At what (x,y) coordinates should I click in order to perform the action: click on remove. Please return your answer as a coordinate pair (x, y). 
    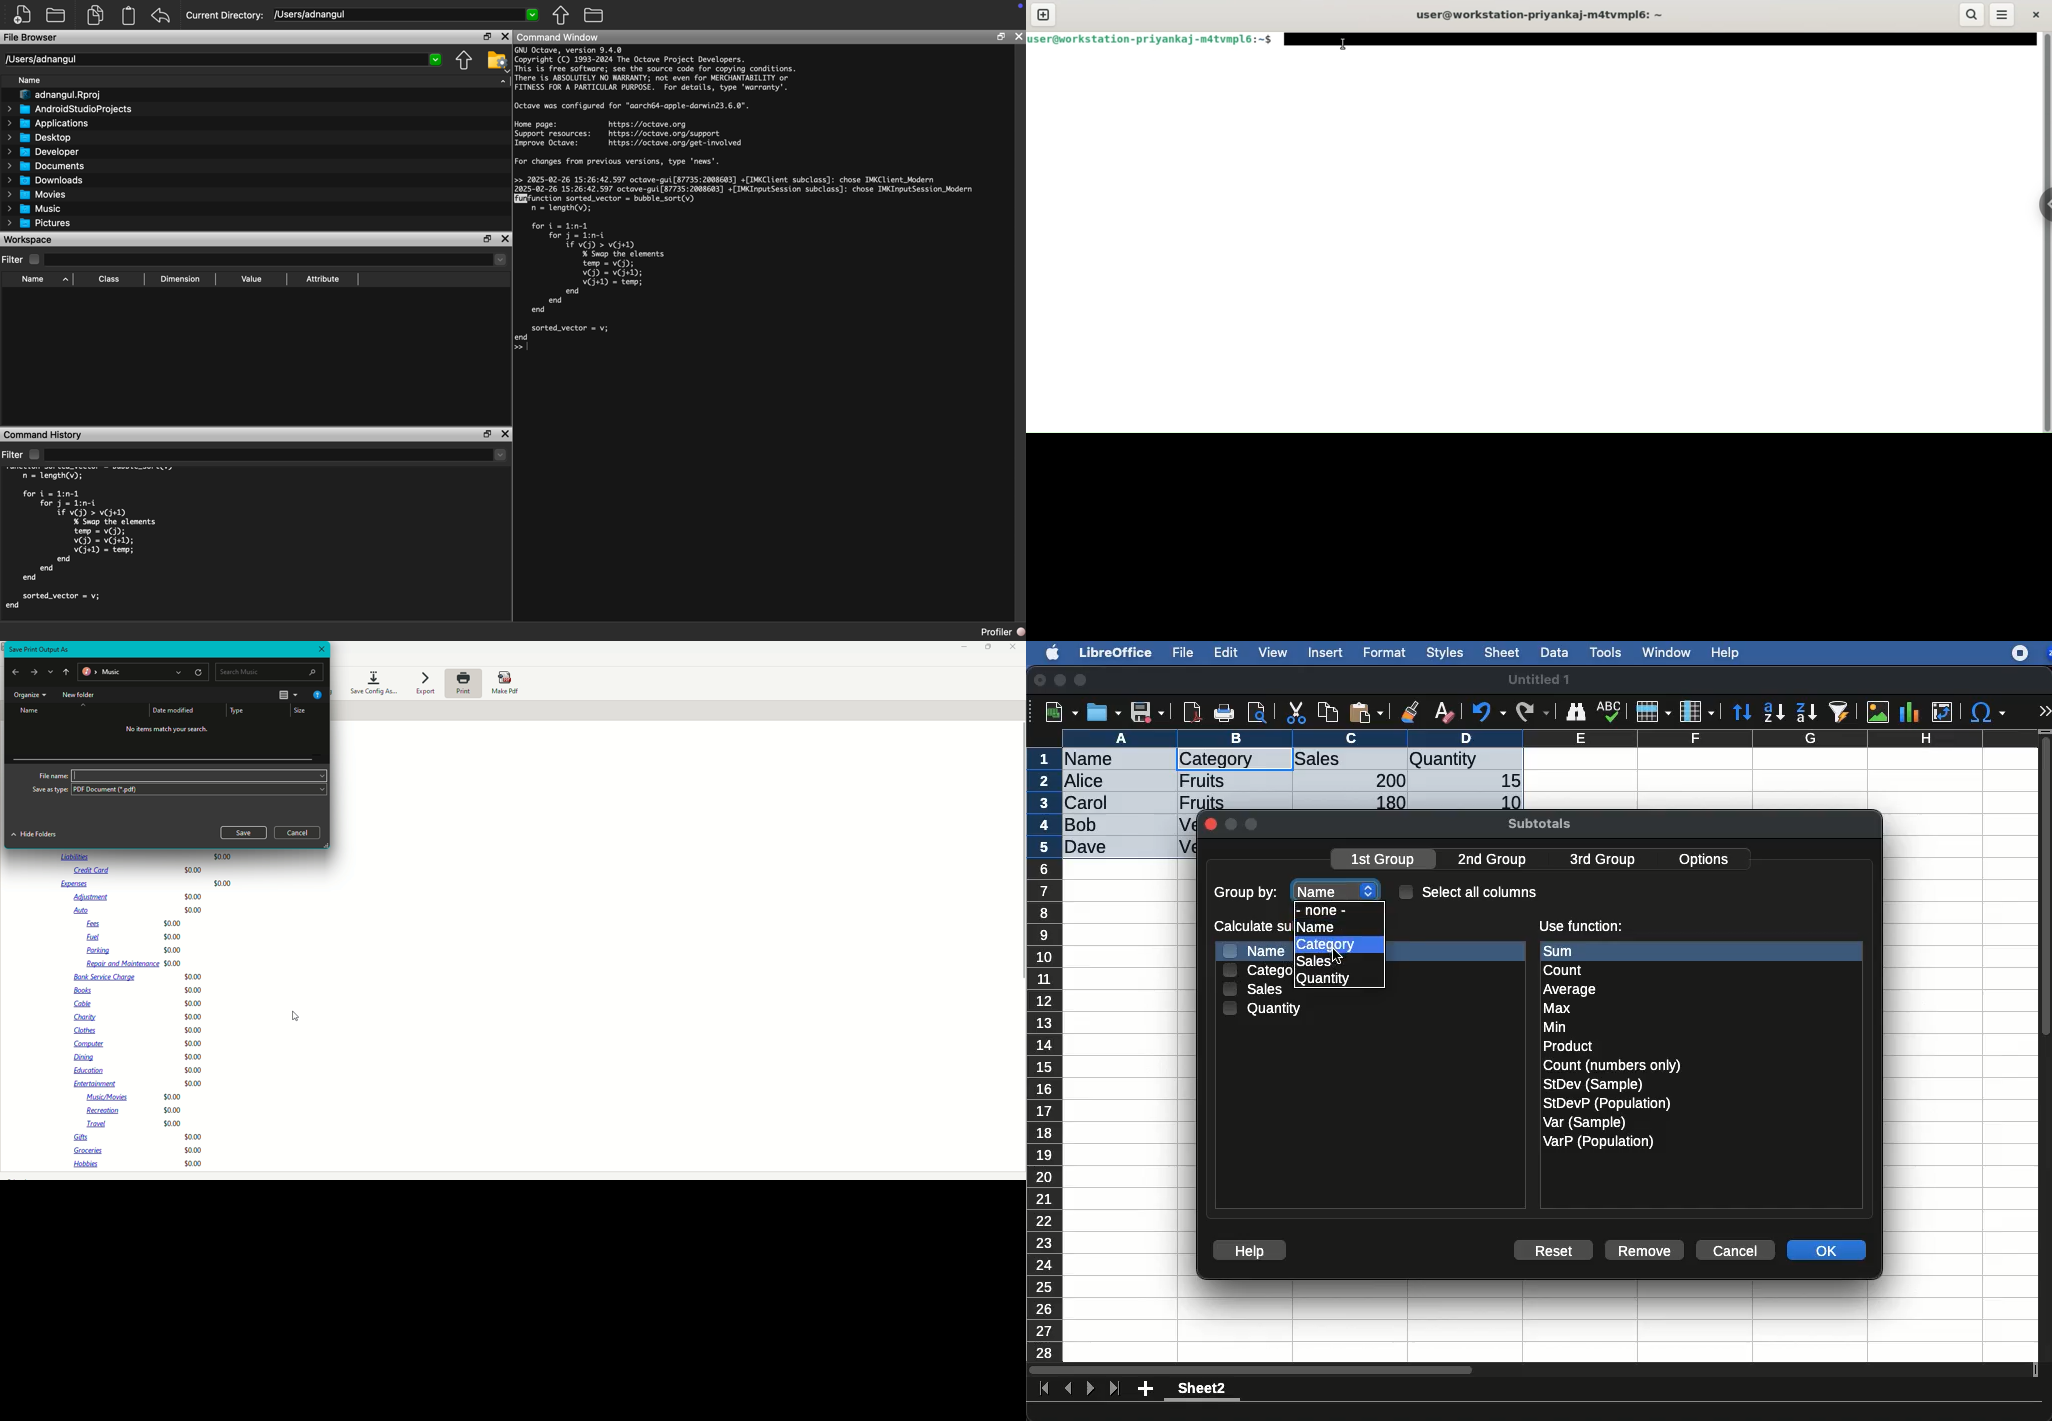
    Looking at the image, I should click on (1645, 1250).